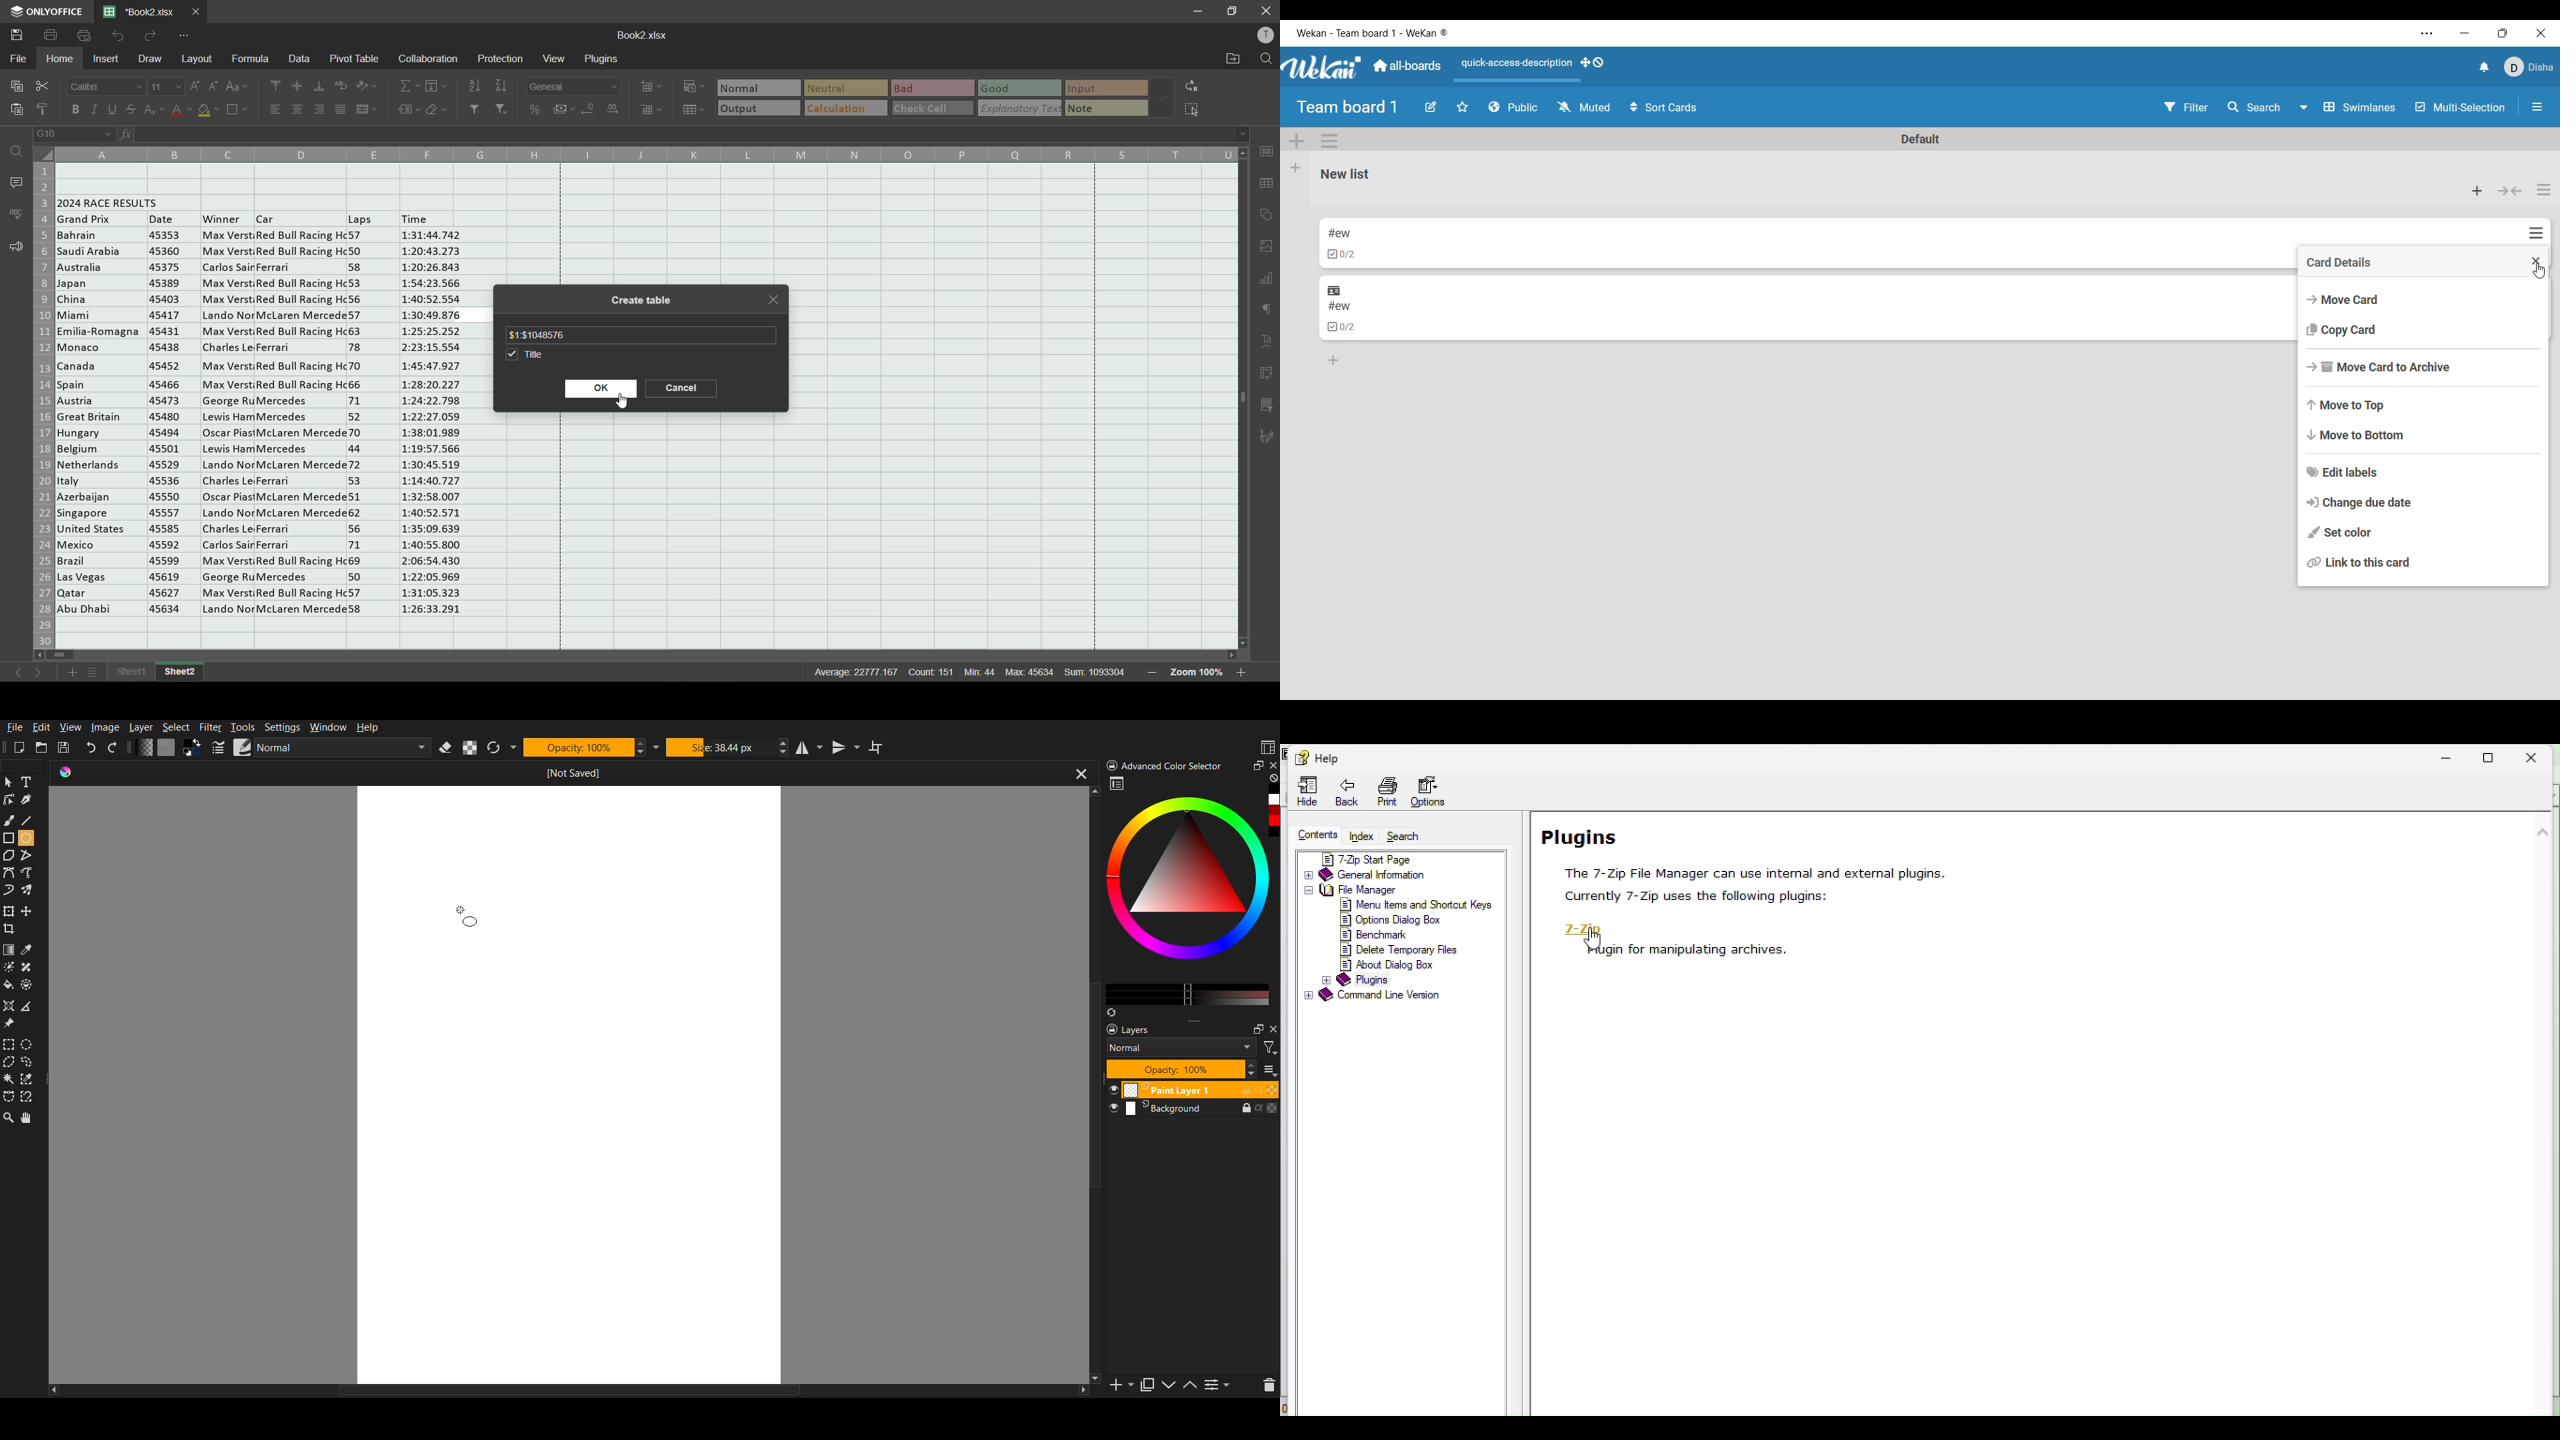 The height and width of the screenshot is (1456, 2576). Describe the element at coordinates (577, 747) in the screenshot. I see `Opacity` at that location.